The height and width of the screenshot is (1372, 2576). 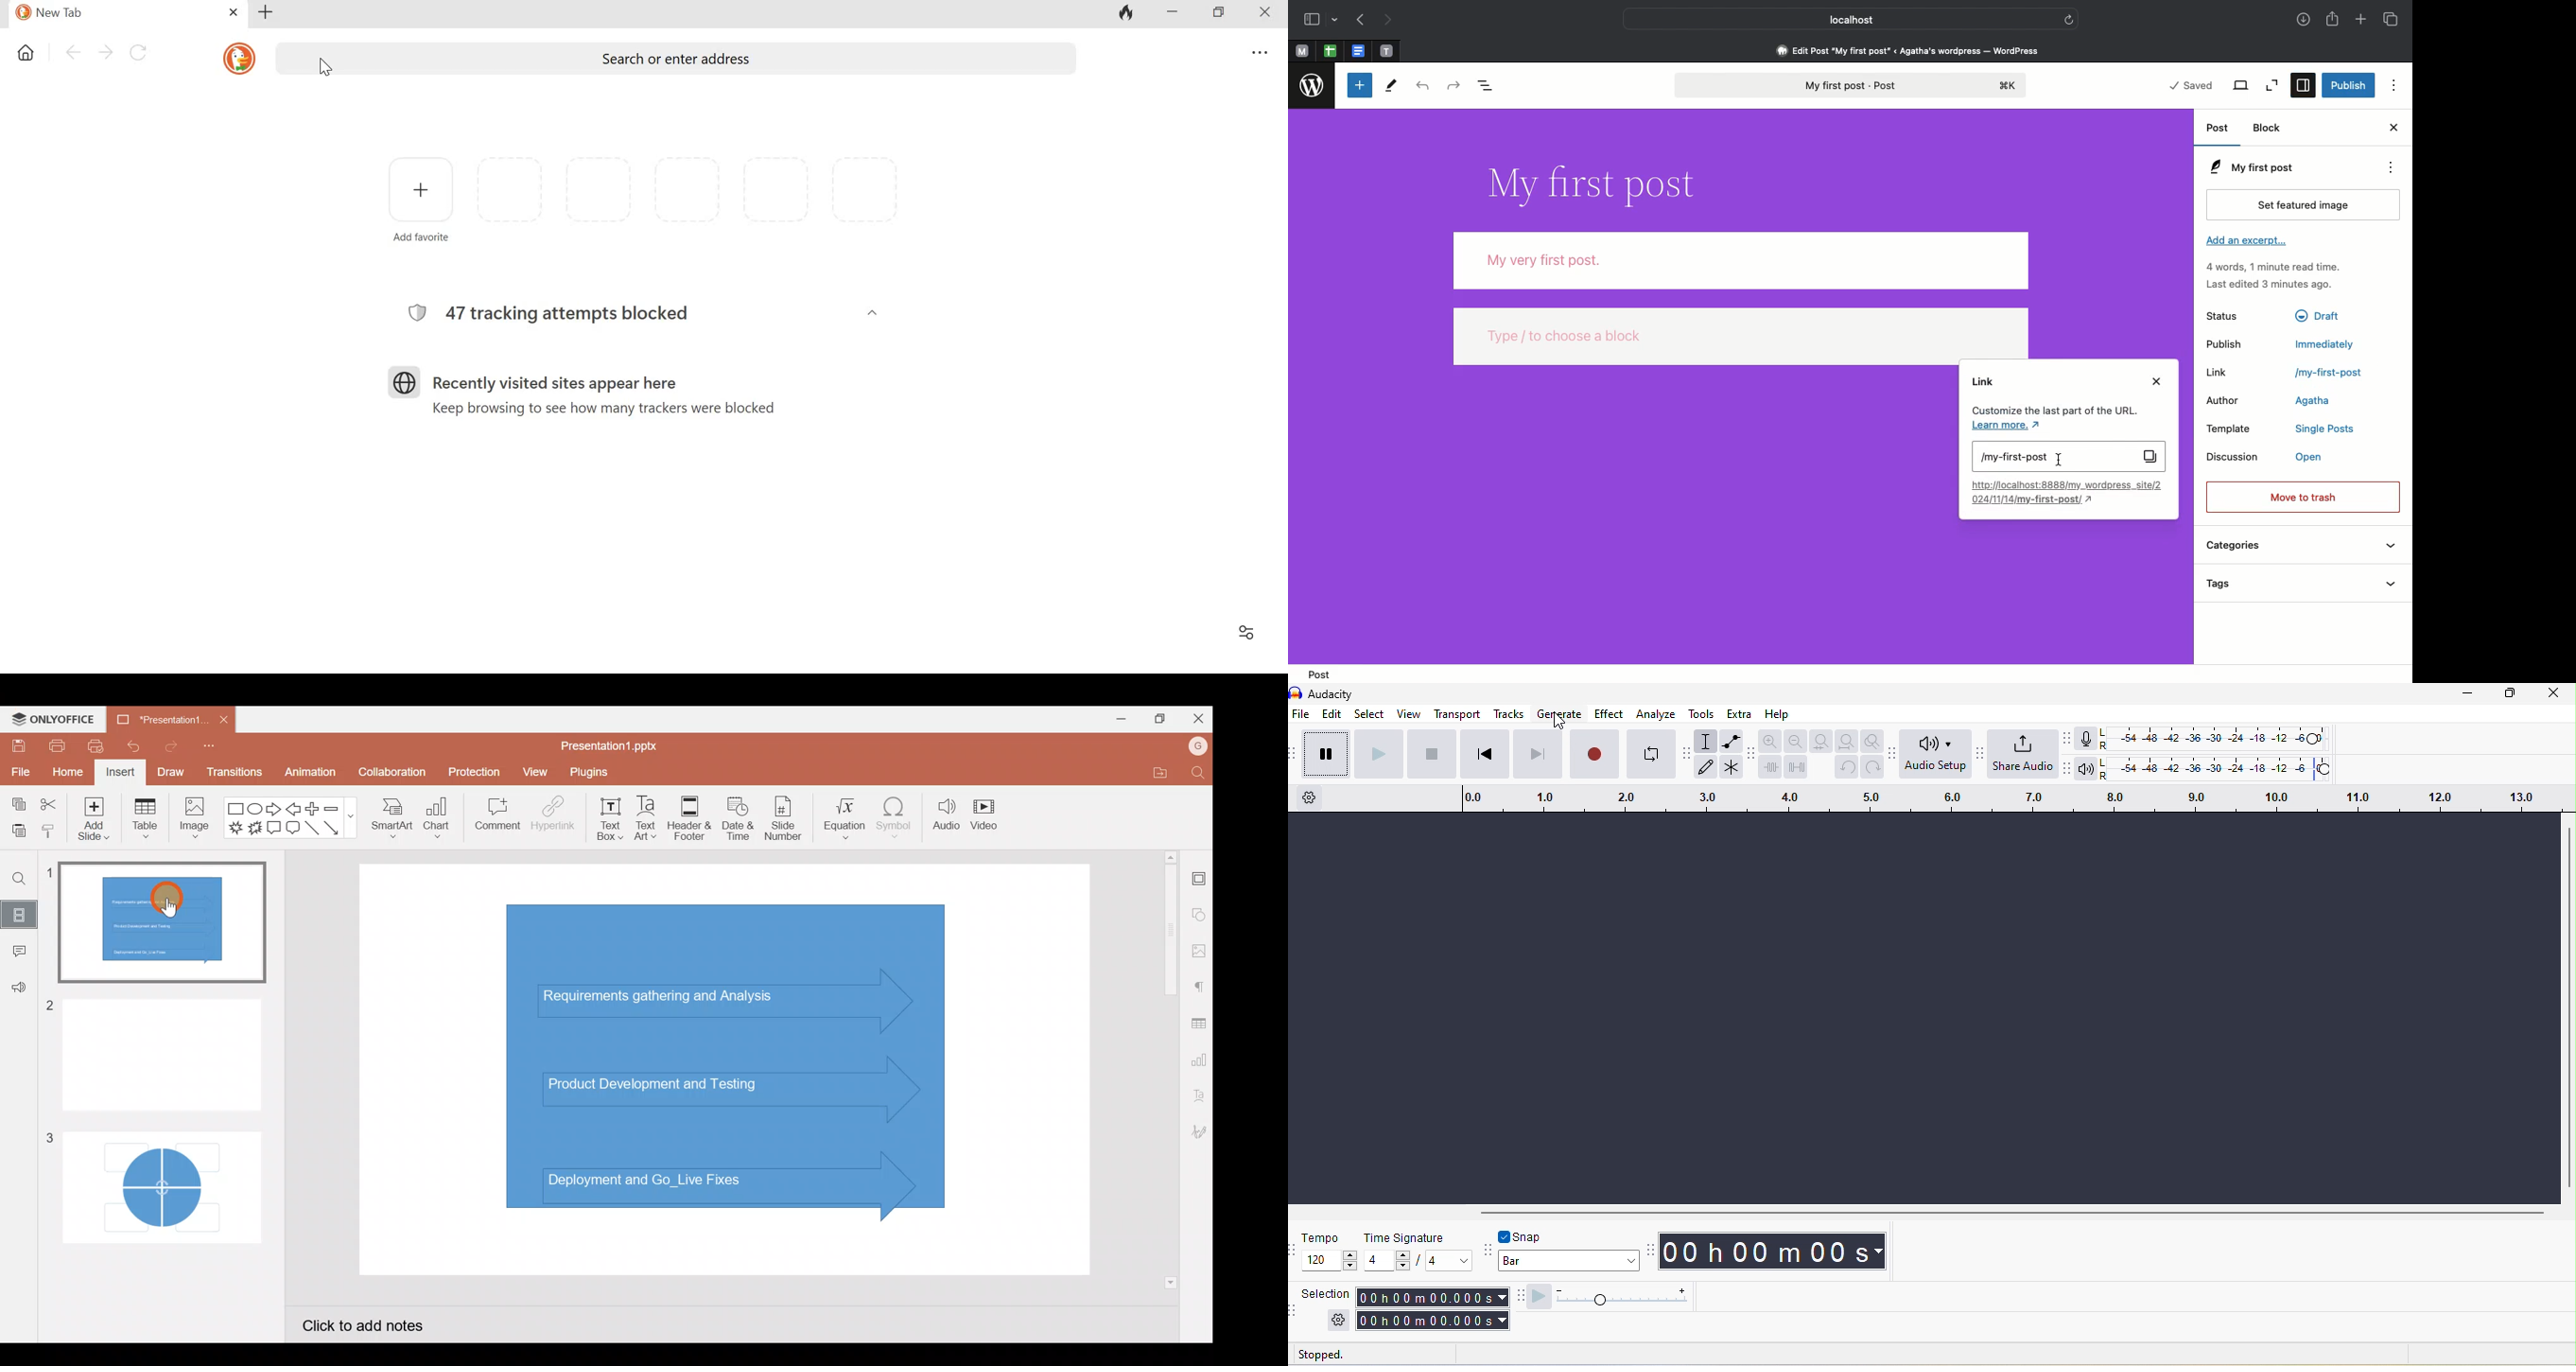 What do you see at coordinates (730, 1070) in the screenshot?
I see `Presentation slide` at bounding box center [730, 1070].